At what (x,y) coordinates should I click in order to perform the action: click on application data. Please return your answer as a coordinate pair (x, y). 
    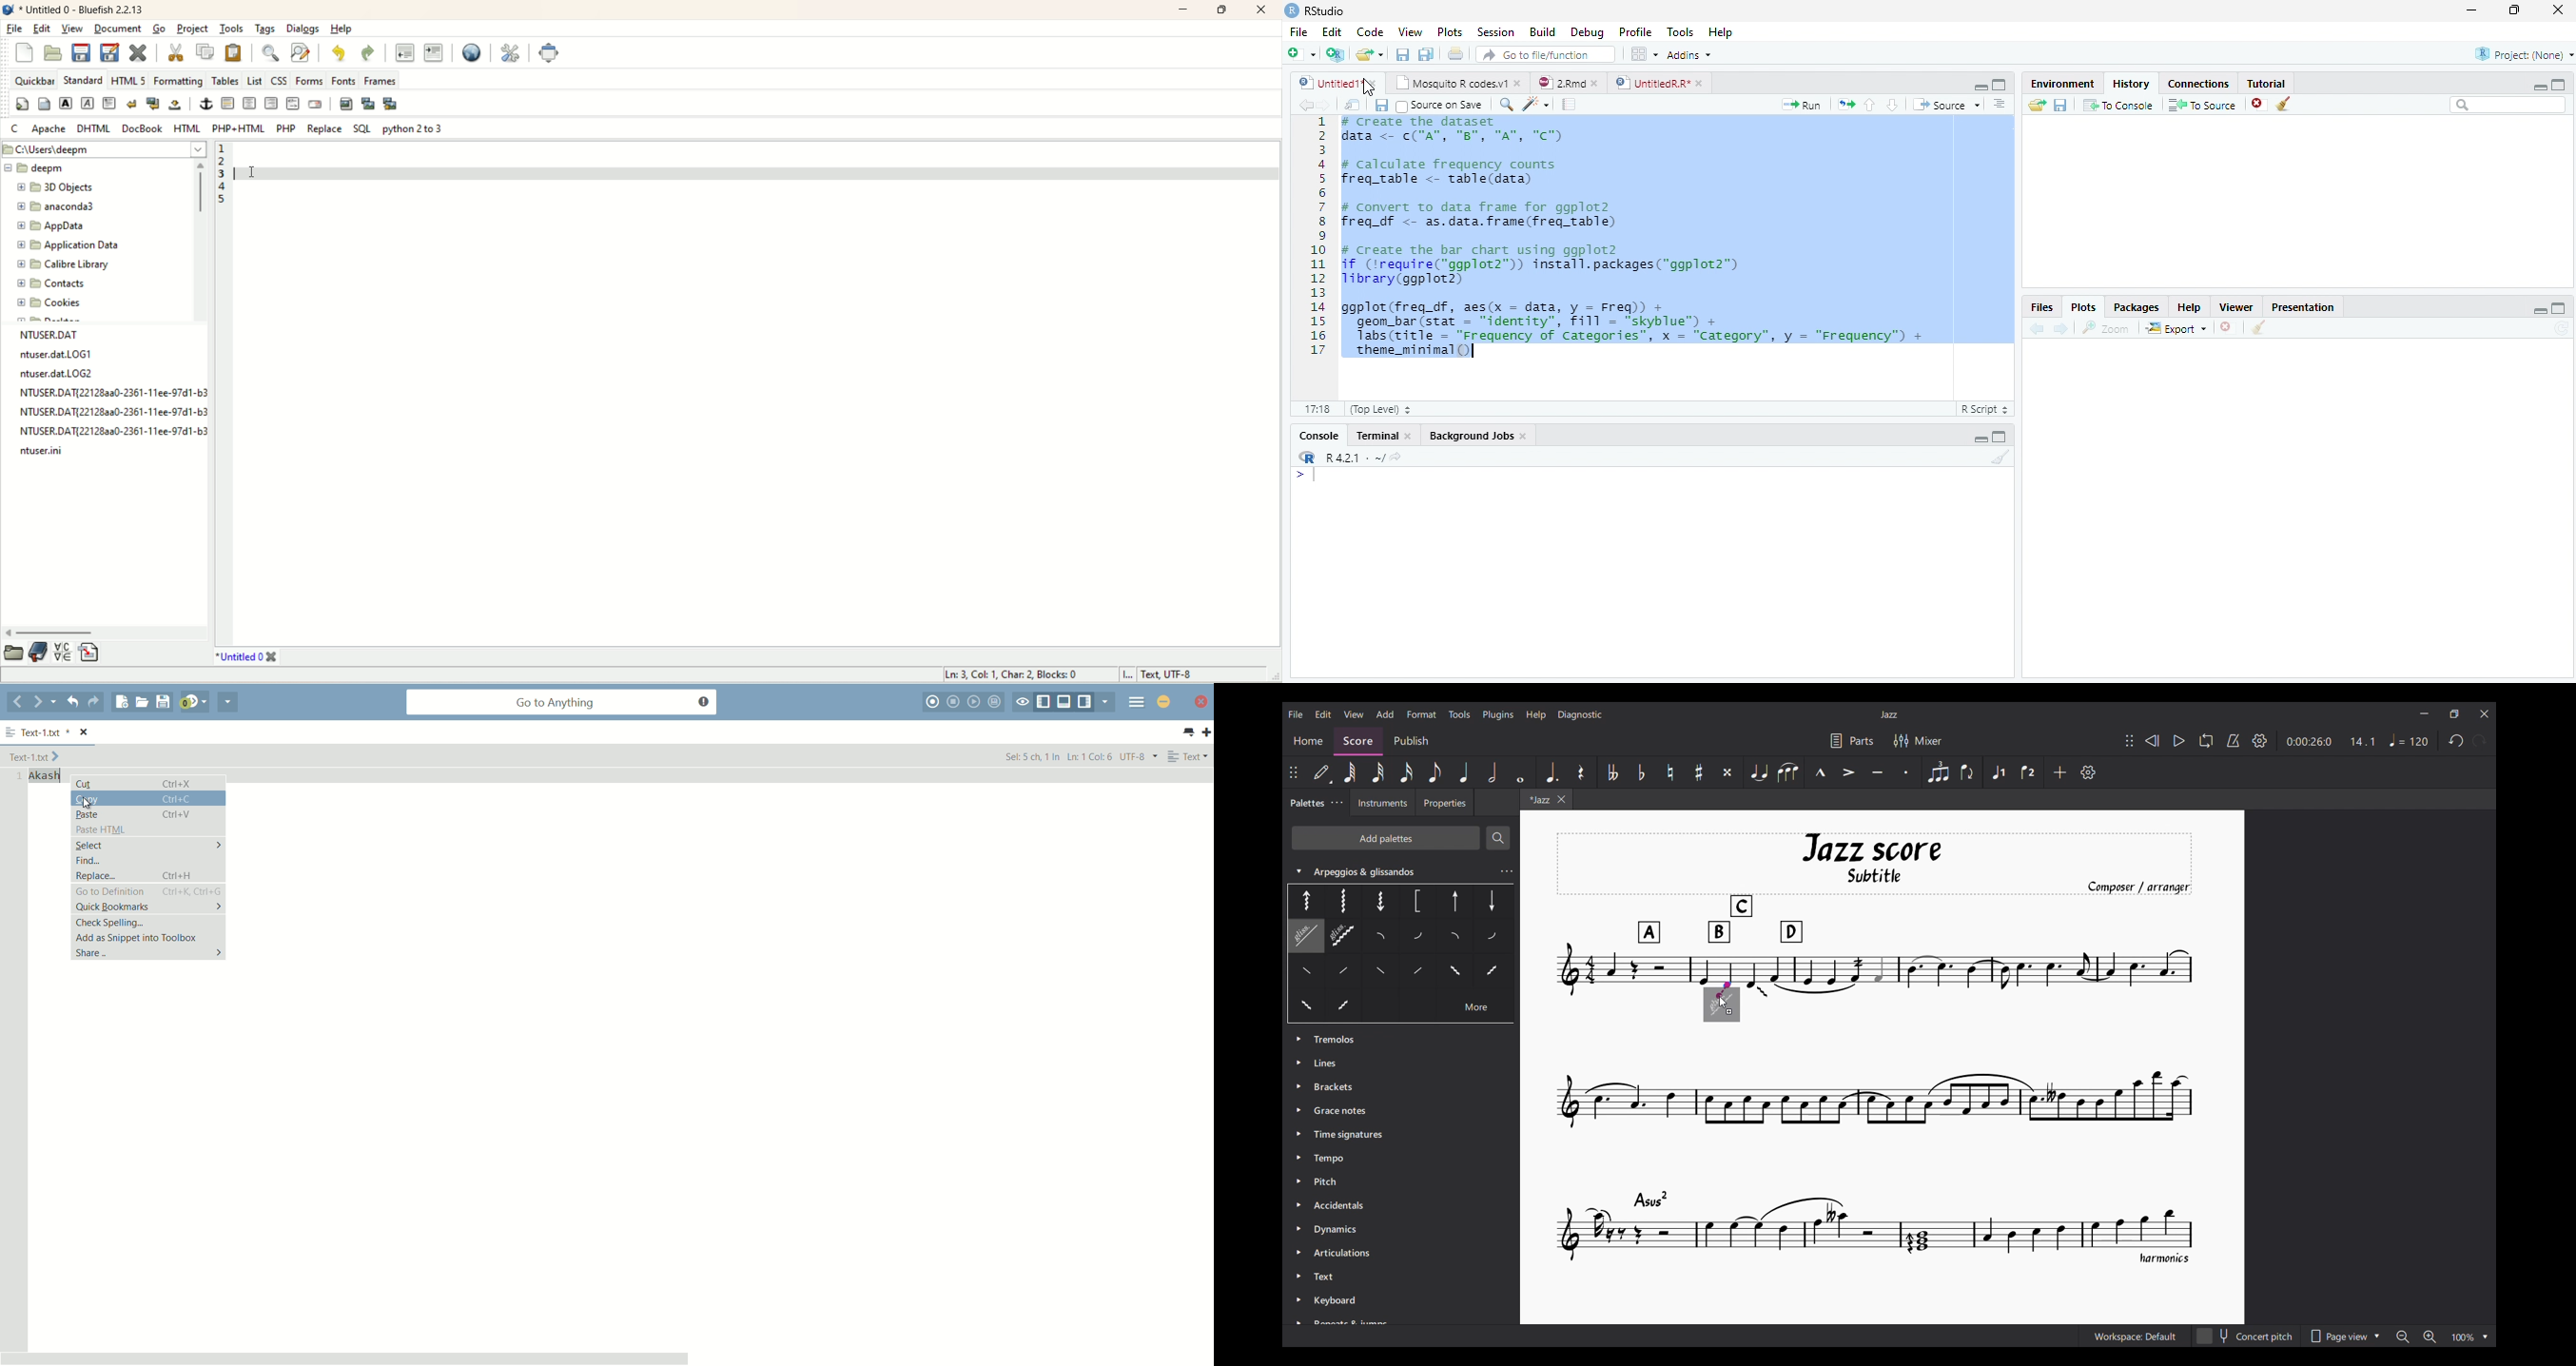
    Looking at the image, I should click on (69, 245).